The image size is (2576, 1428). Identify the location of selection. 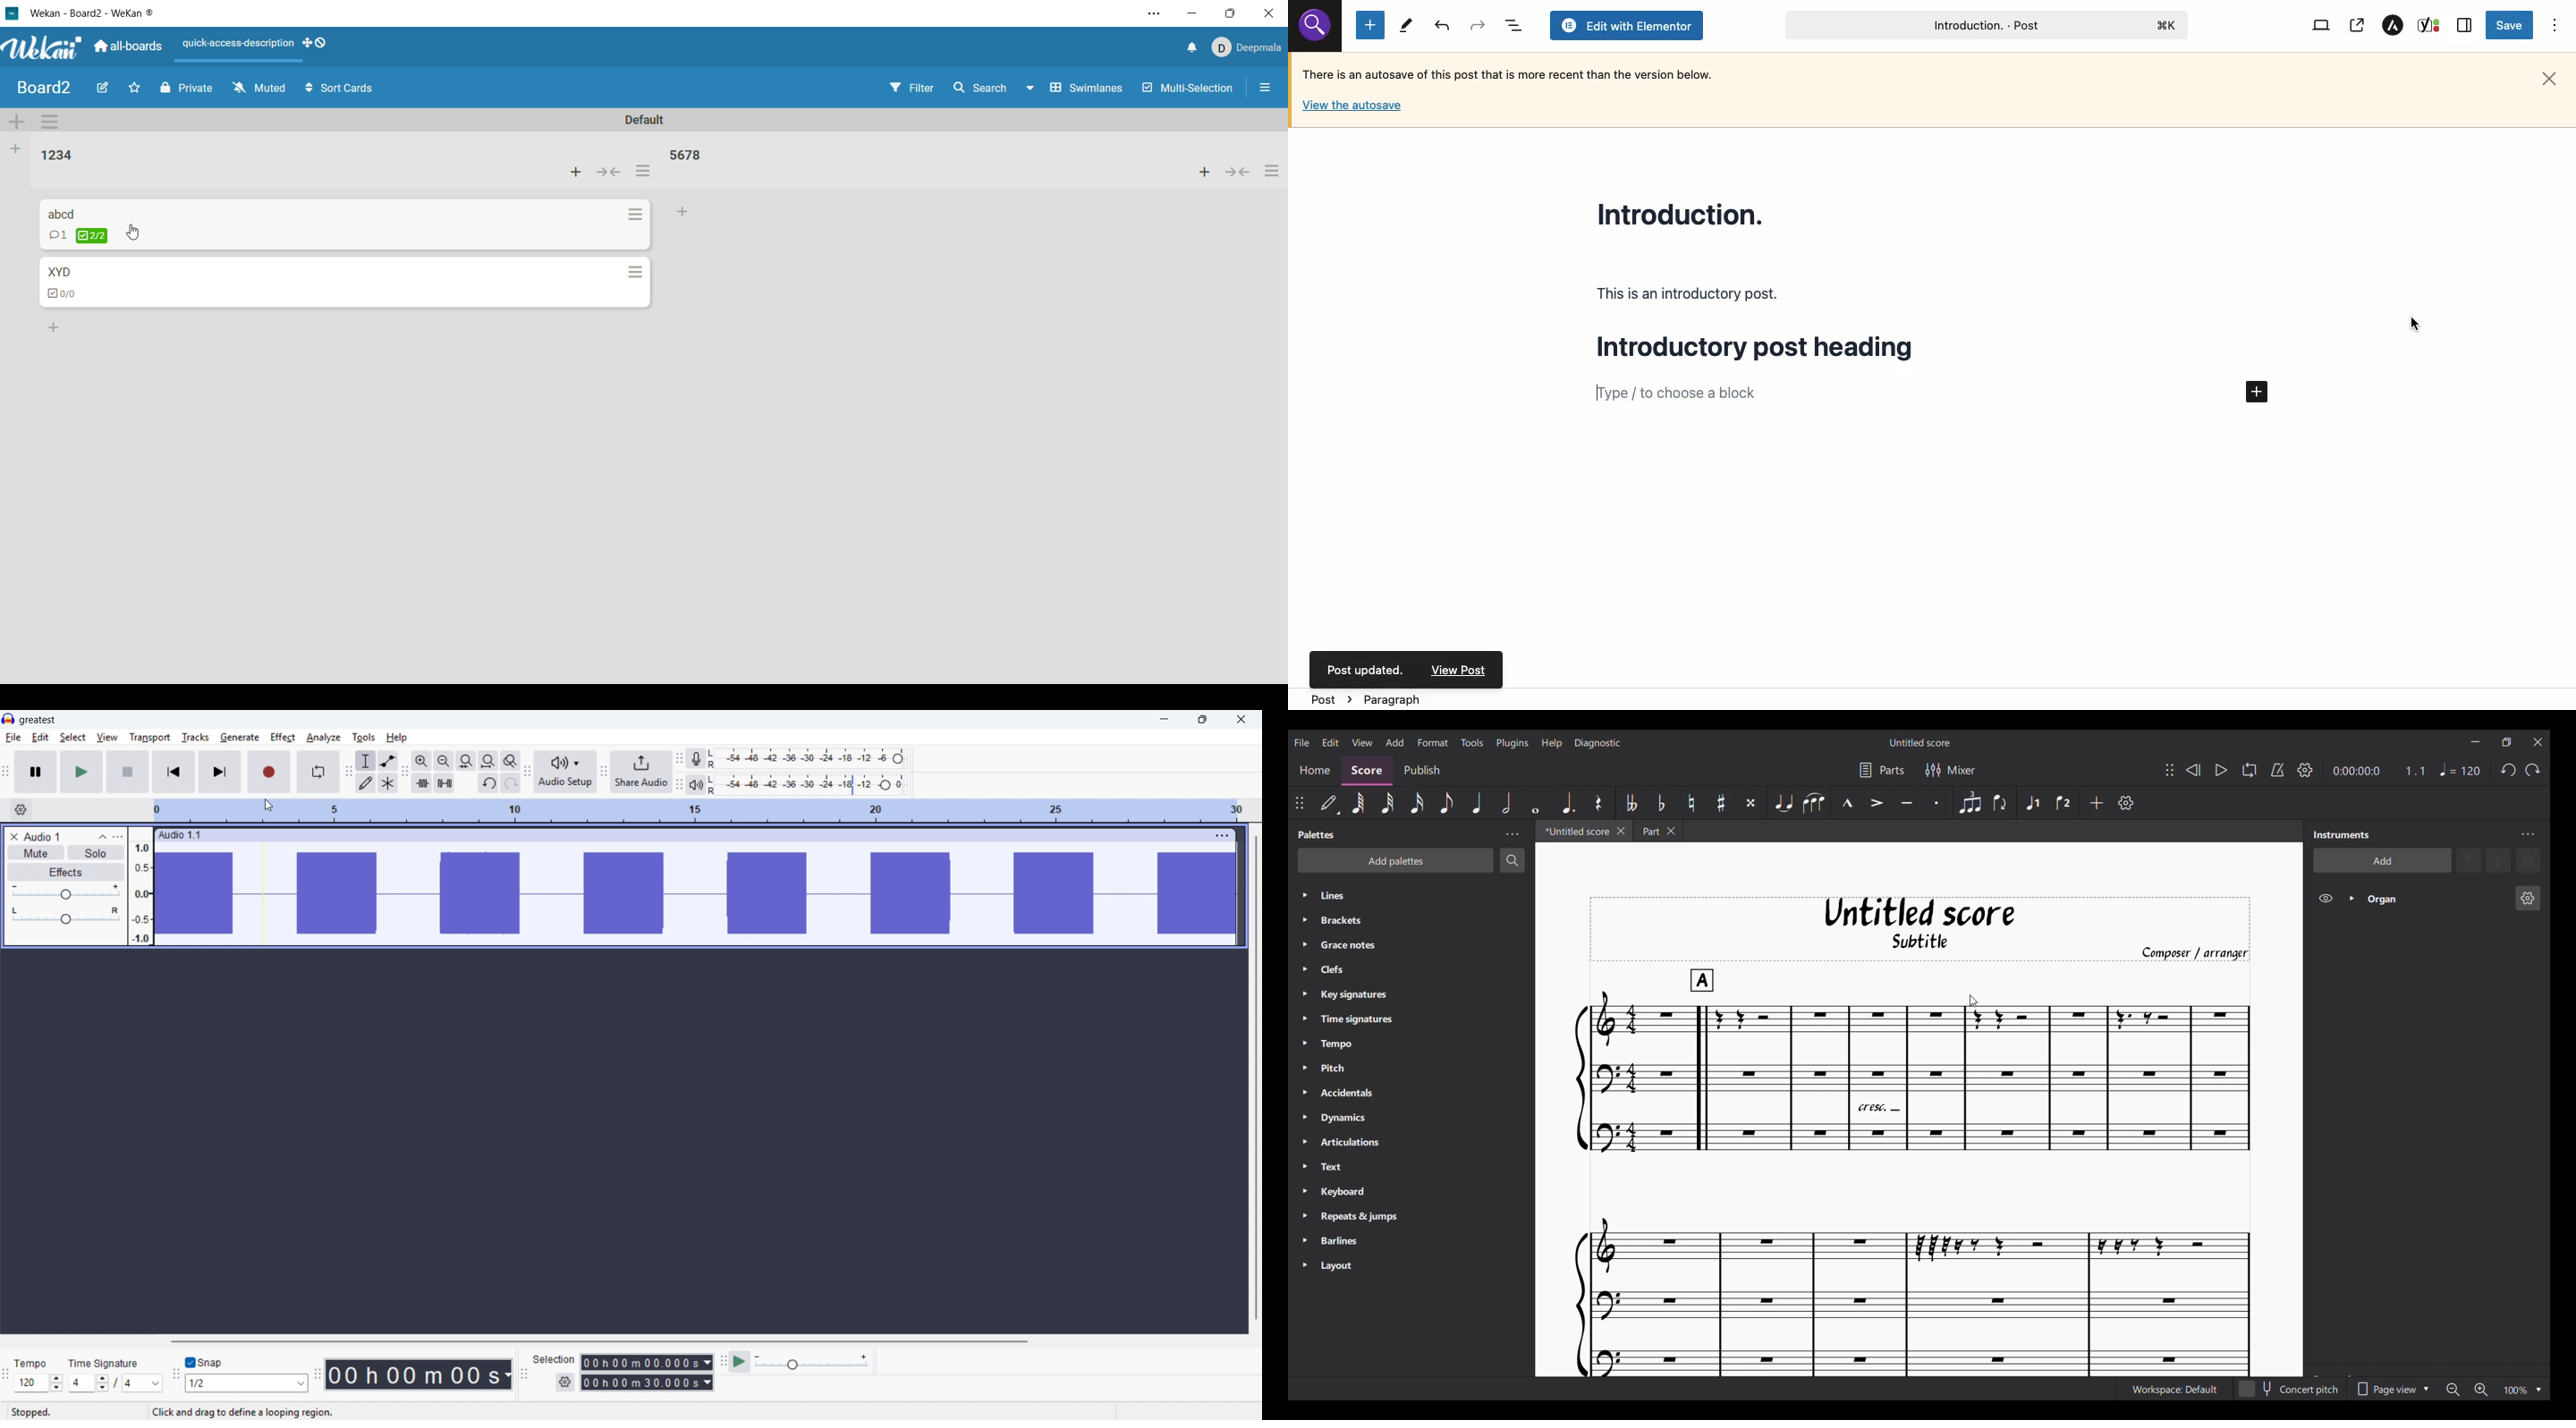
(555, 1360).